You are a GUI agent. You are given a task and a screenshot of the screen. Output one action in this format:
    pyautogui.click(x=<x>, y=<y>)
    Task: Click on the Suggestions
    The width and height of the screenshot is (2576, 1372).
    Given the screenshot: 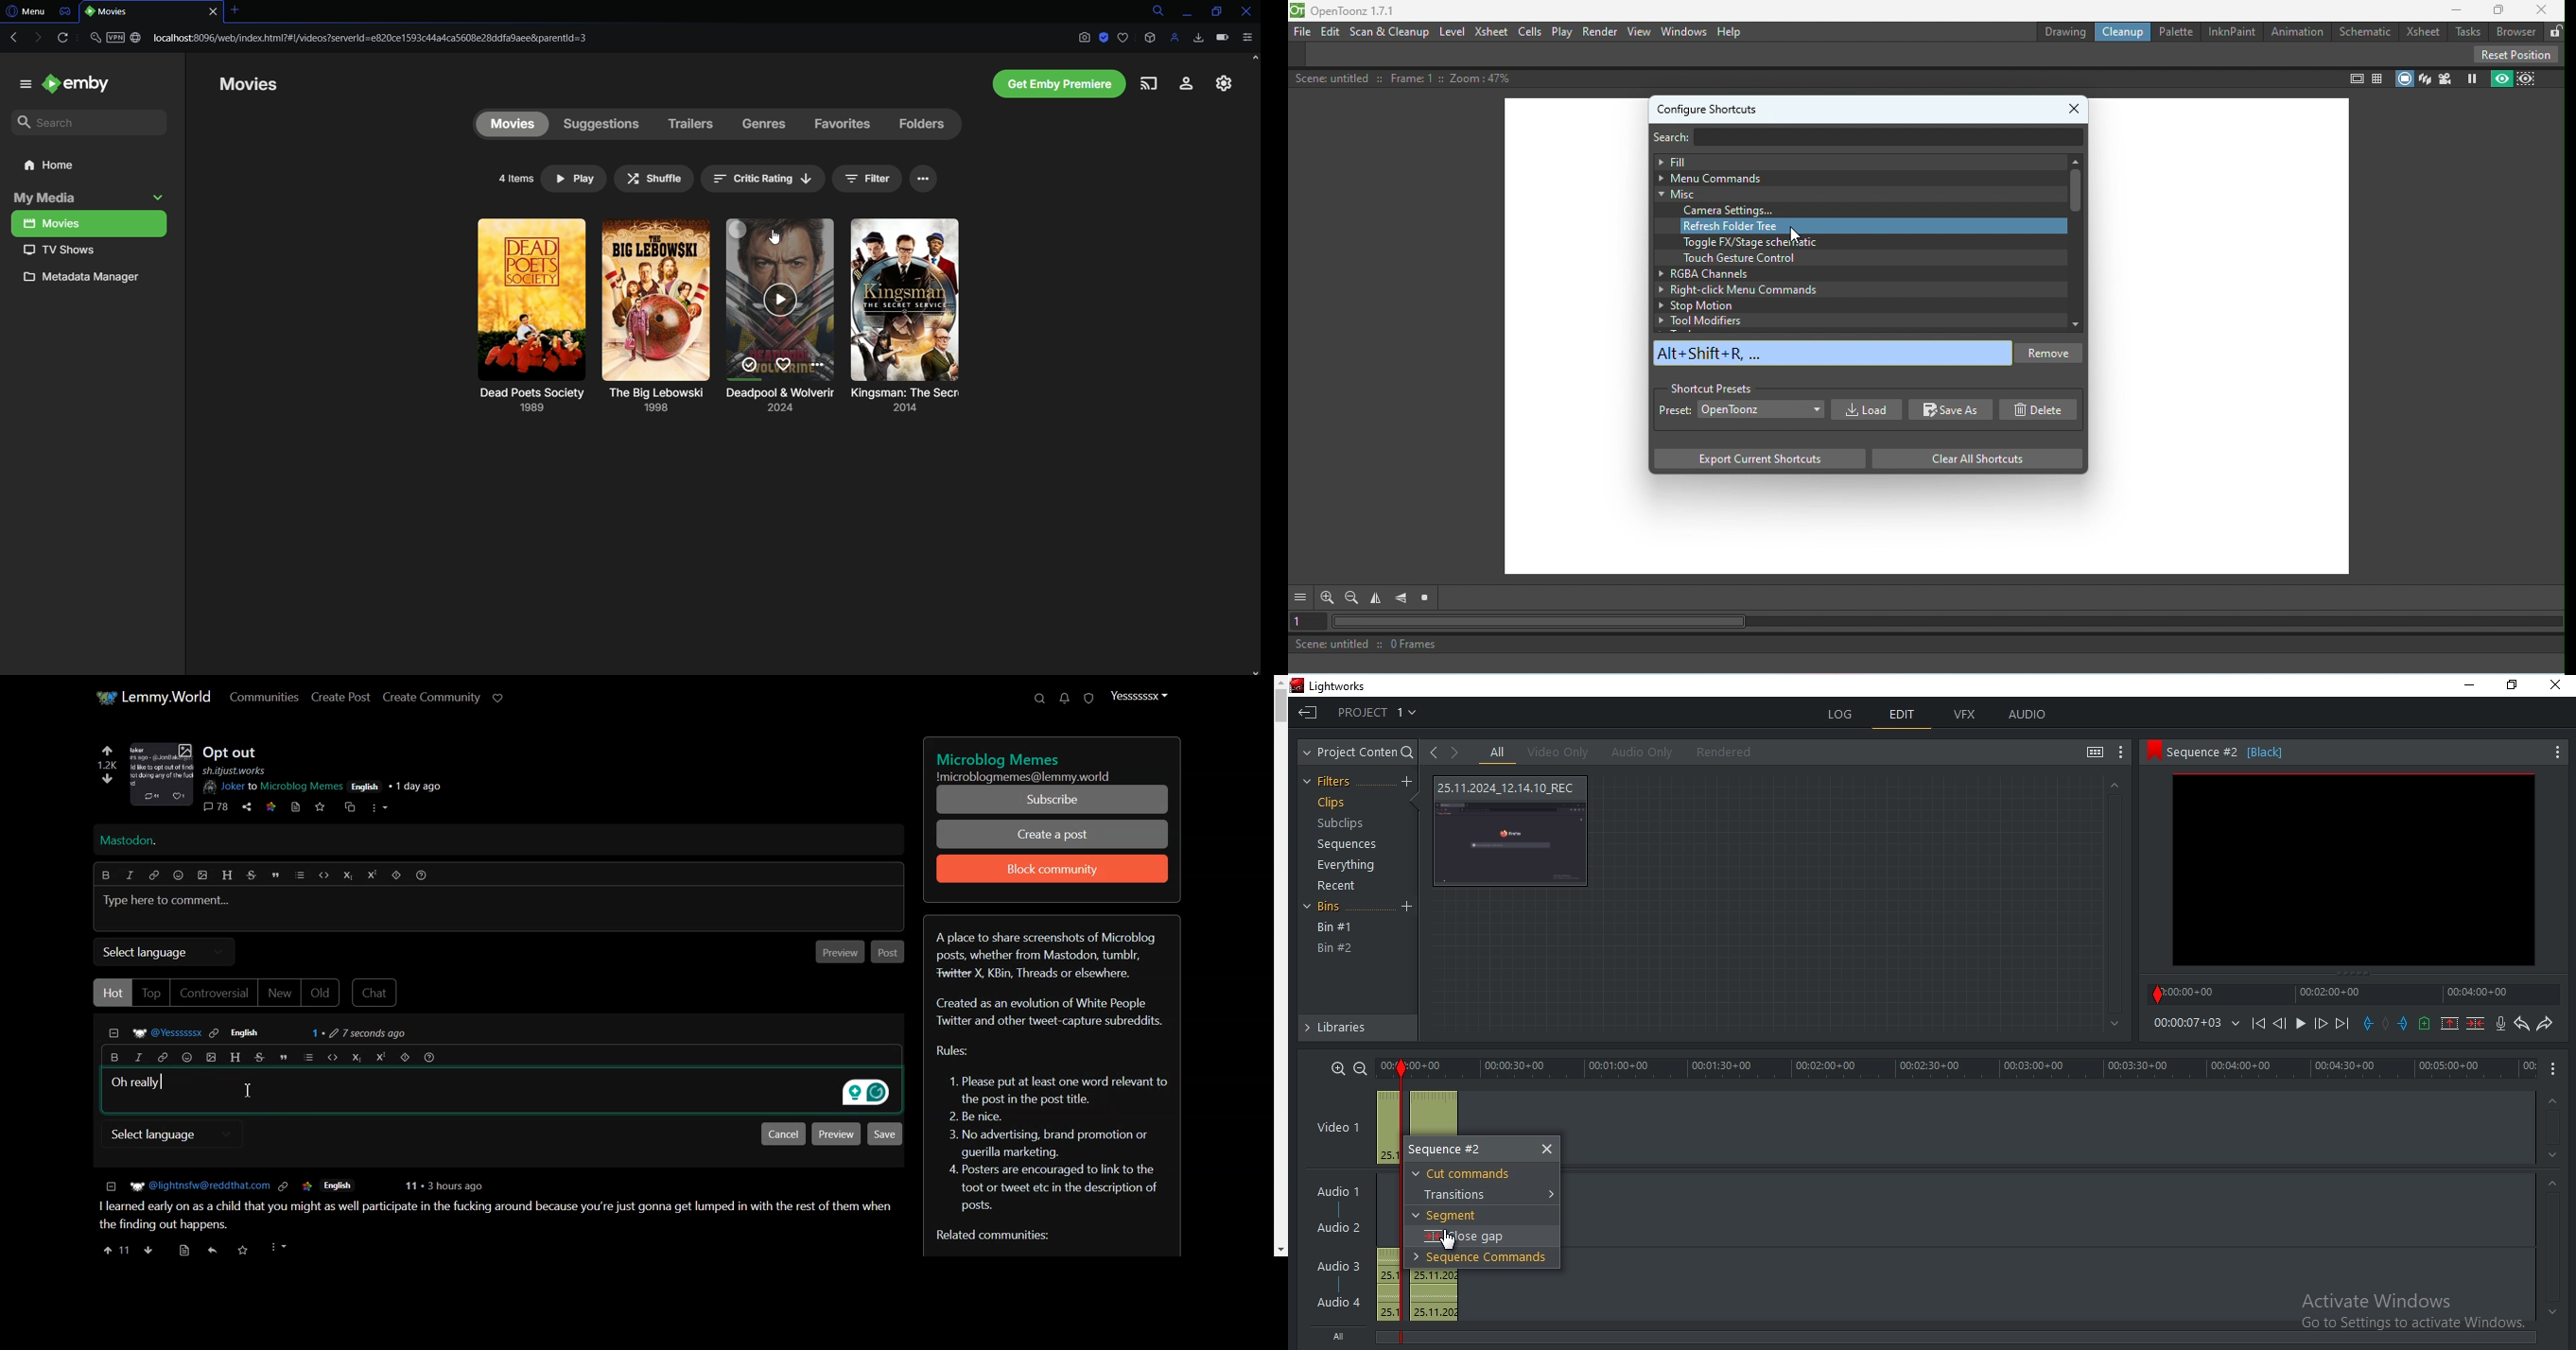 What is the action you would take?
    pyautogui.click(x=603, y=121)
    